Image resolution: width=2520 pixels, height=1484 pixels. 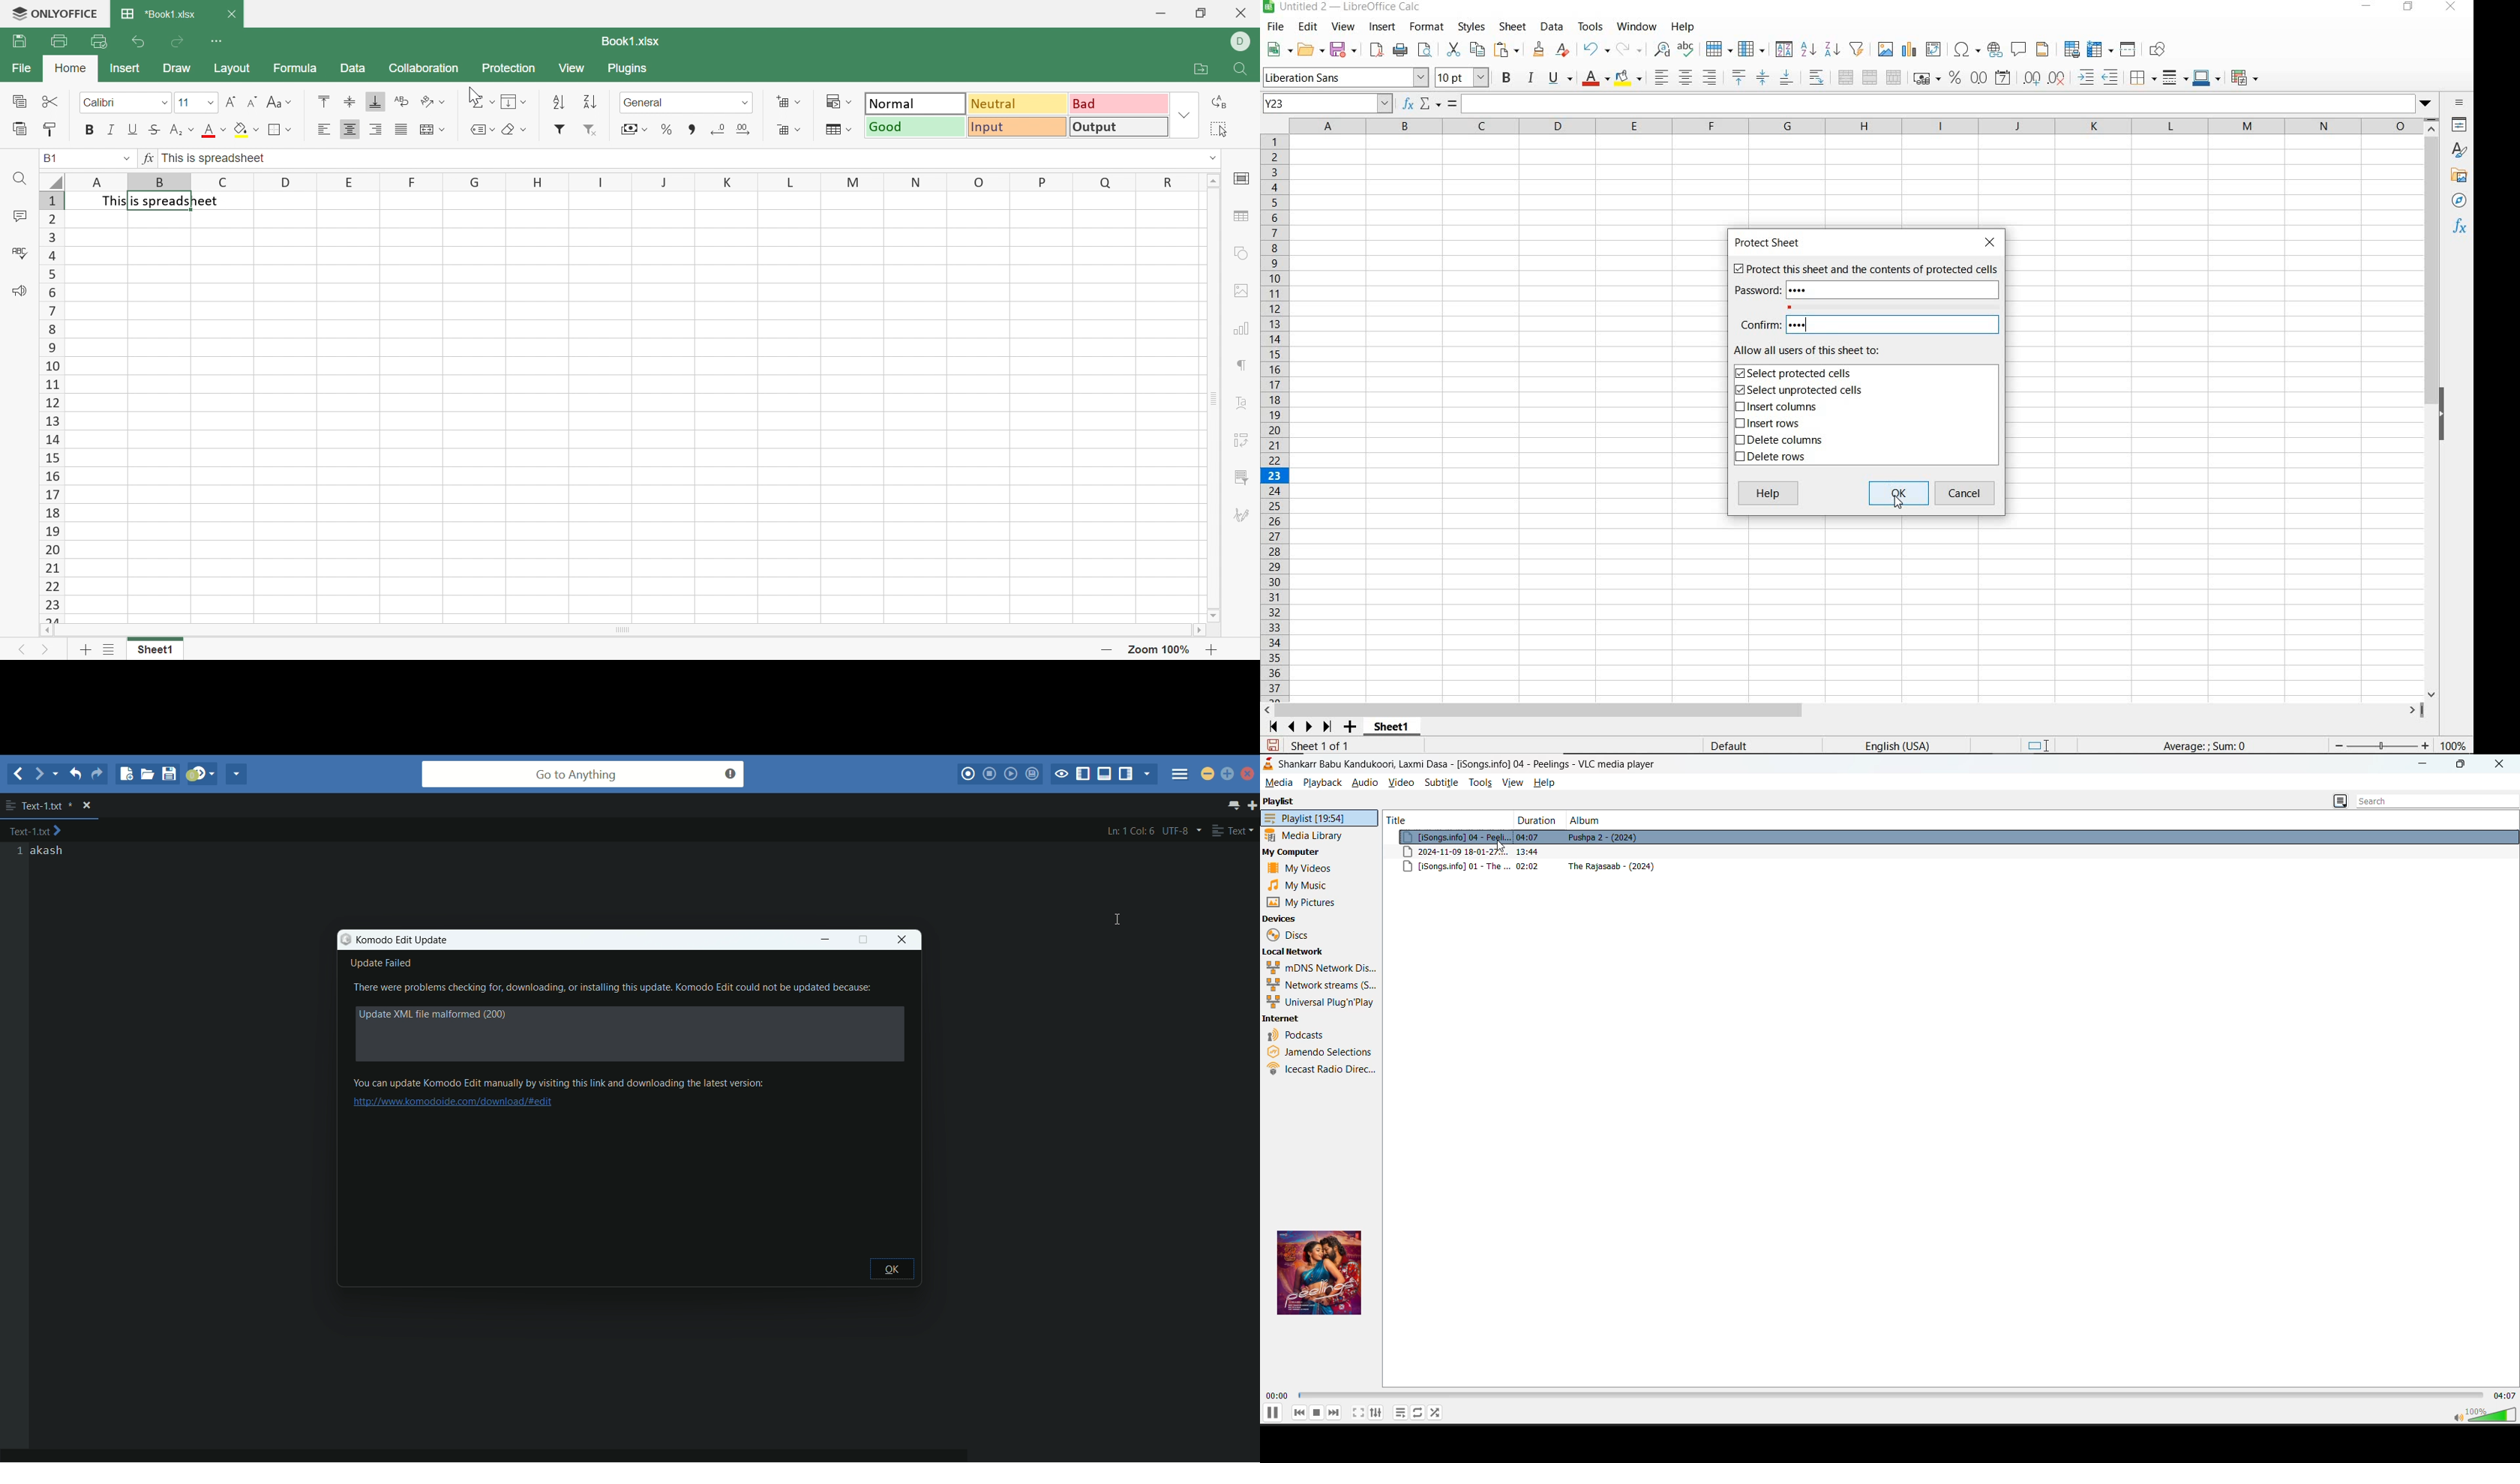 What do you see at coordinates (1310, 746) in the screenshot?
I see `Sheet 1 of 1` at bounding box center [1310, 746].